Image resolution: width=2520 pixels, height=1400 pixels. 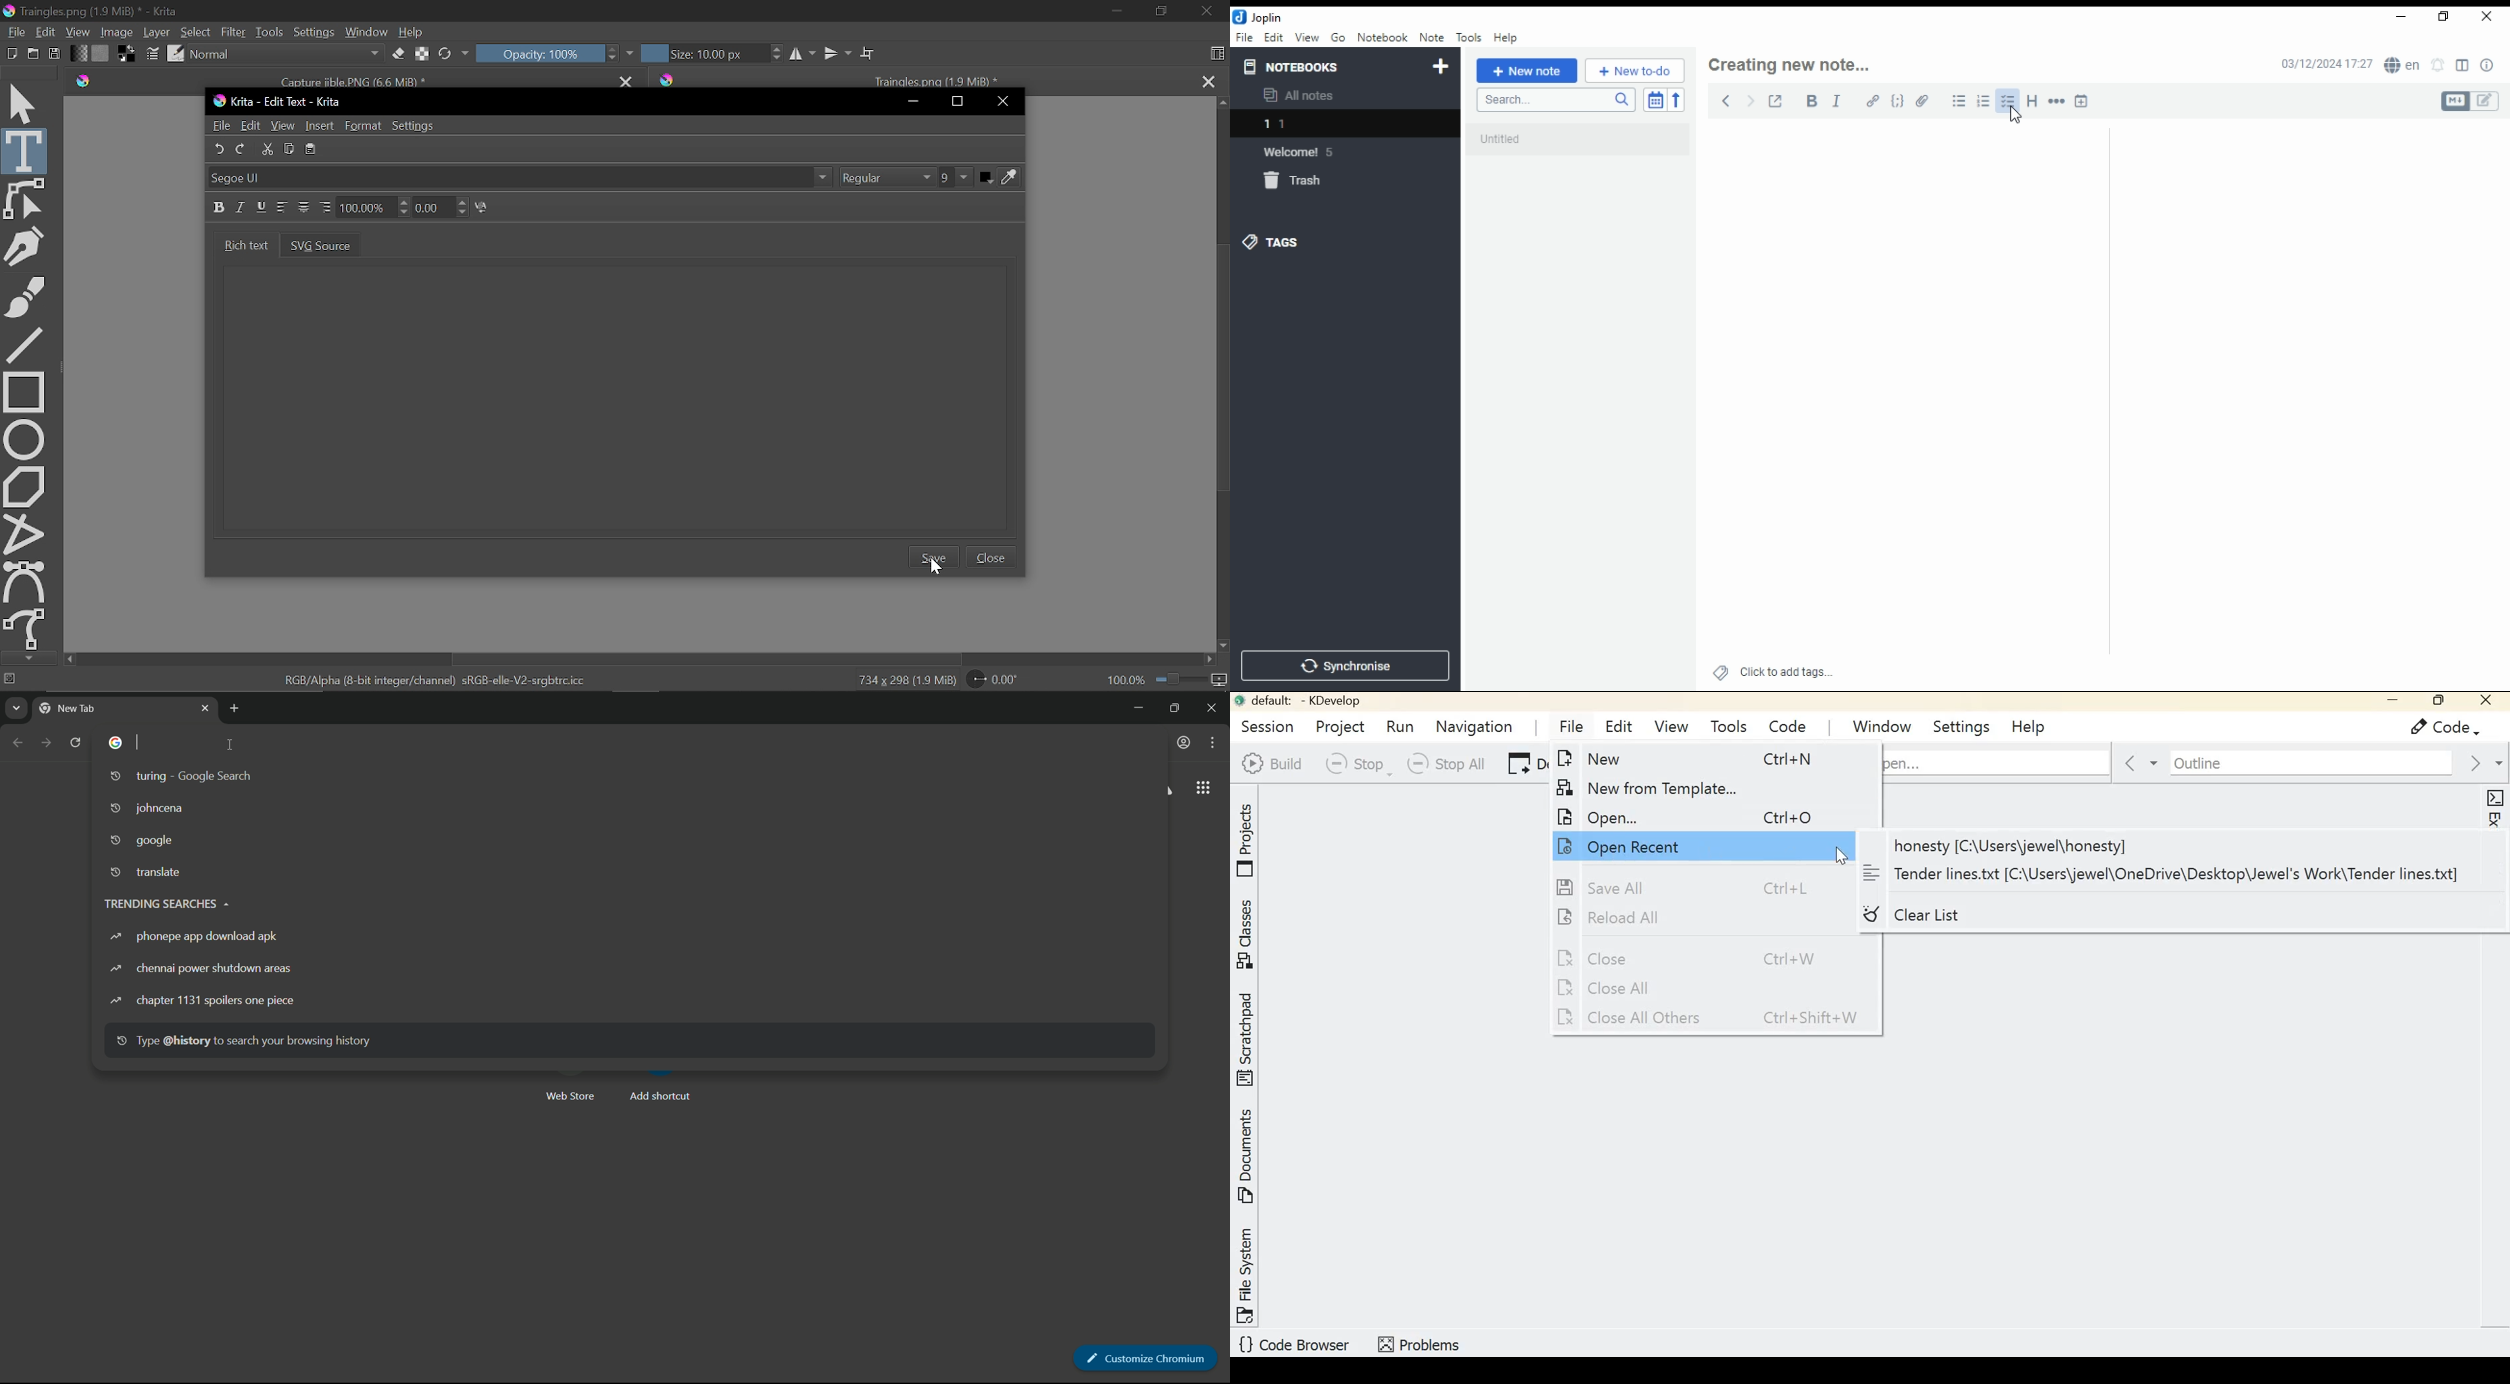 I want to click on toggle editors, so click(x=2469, y=102).